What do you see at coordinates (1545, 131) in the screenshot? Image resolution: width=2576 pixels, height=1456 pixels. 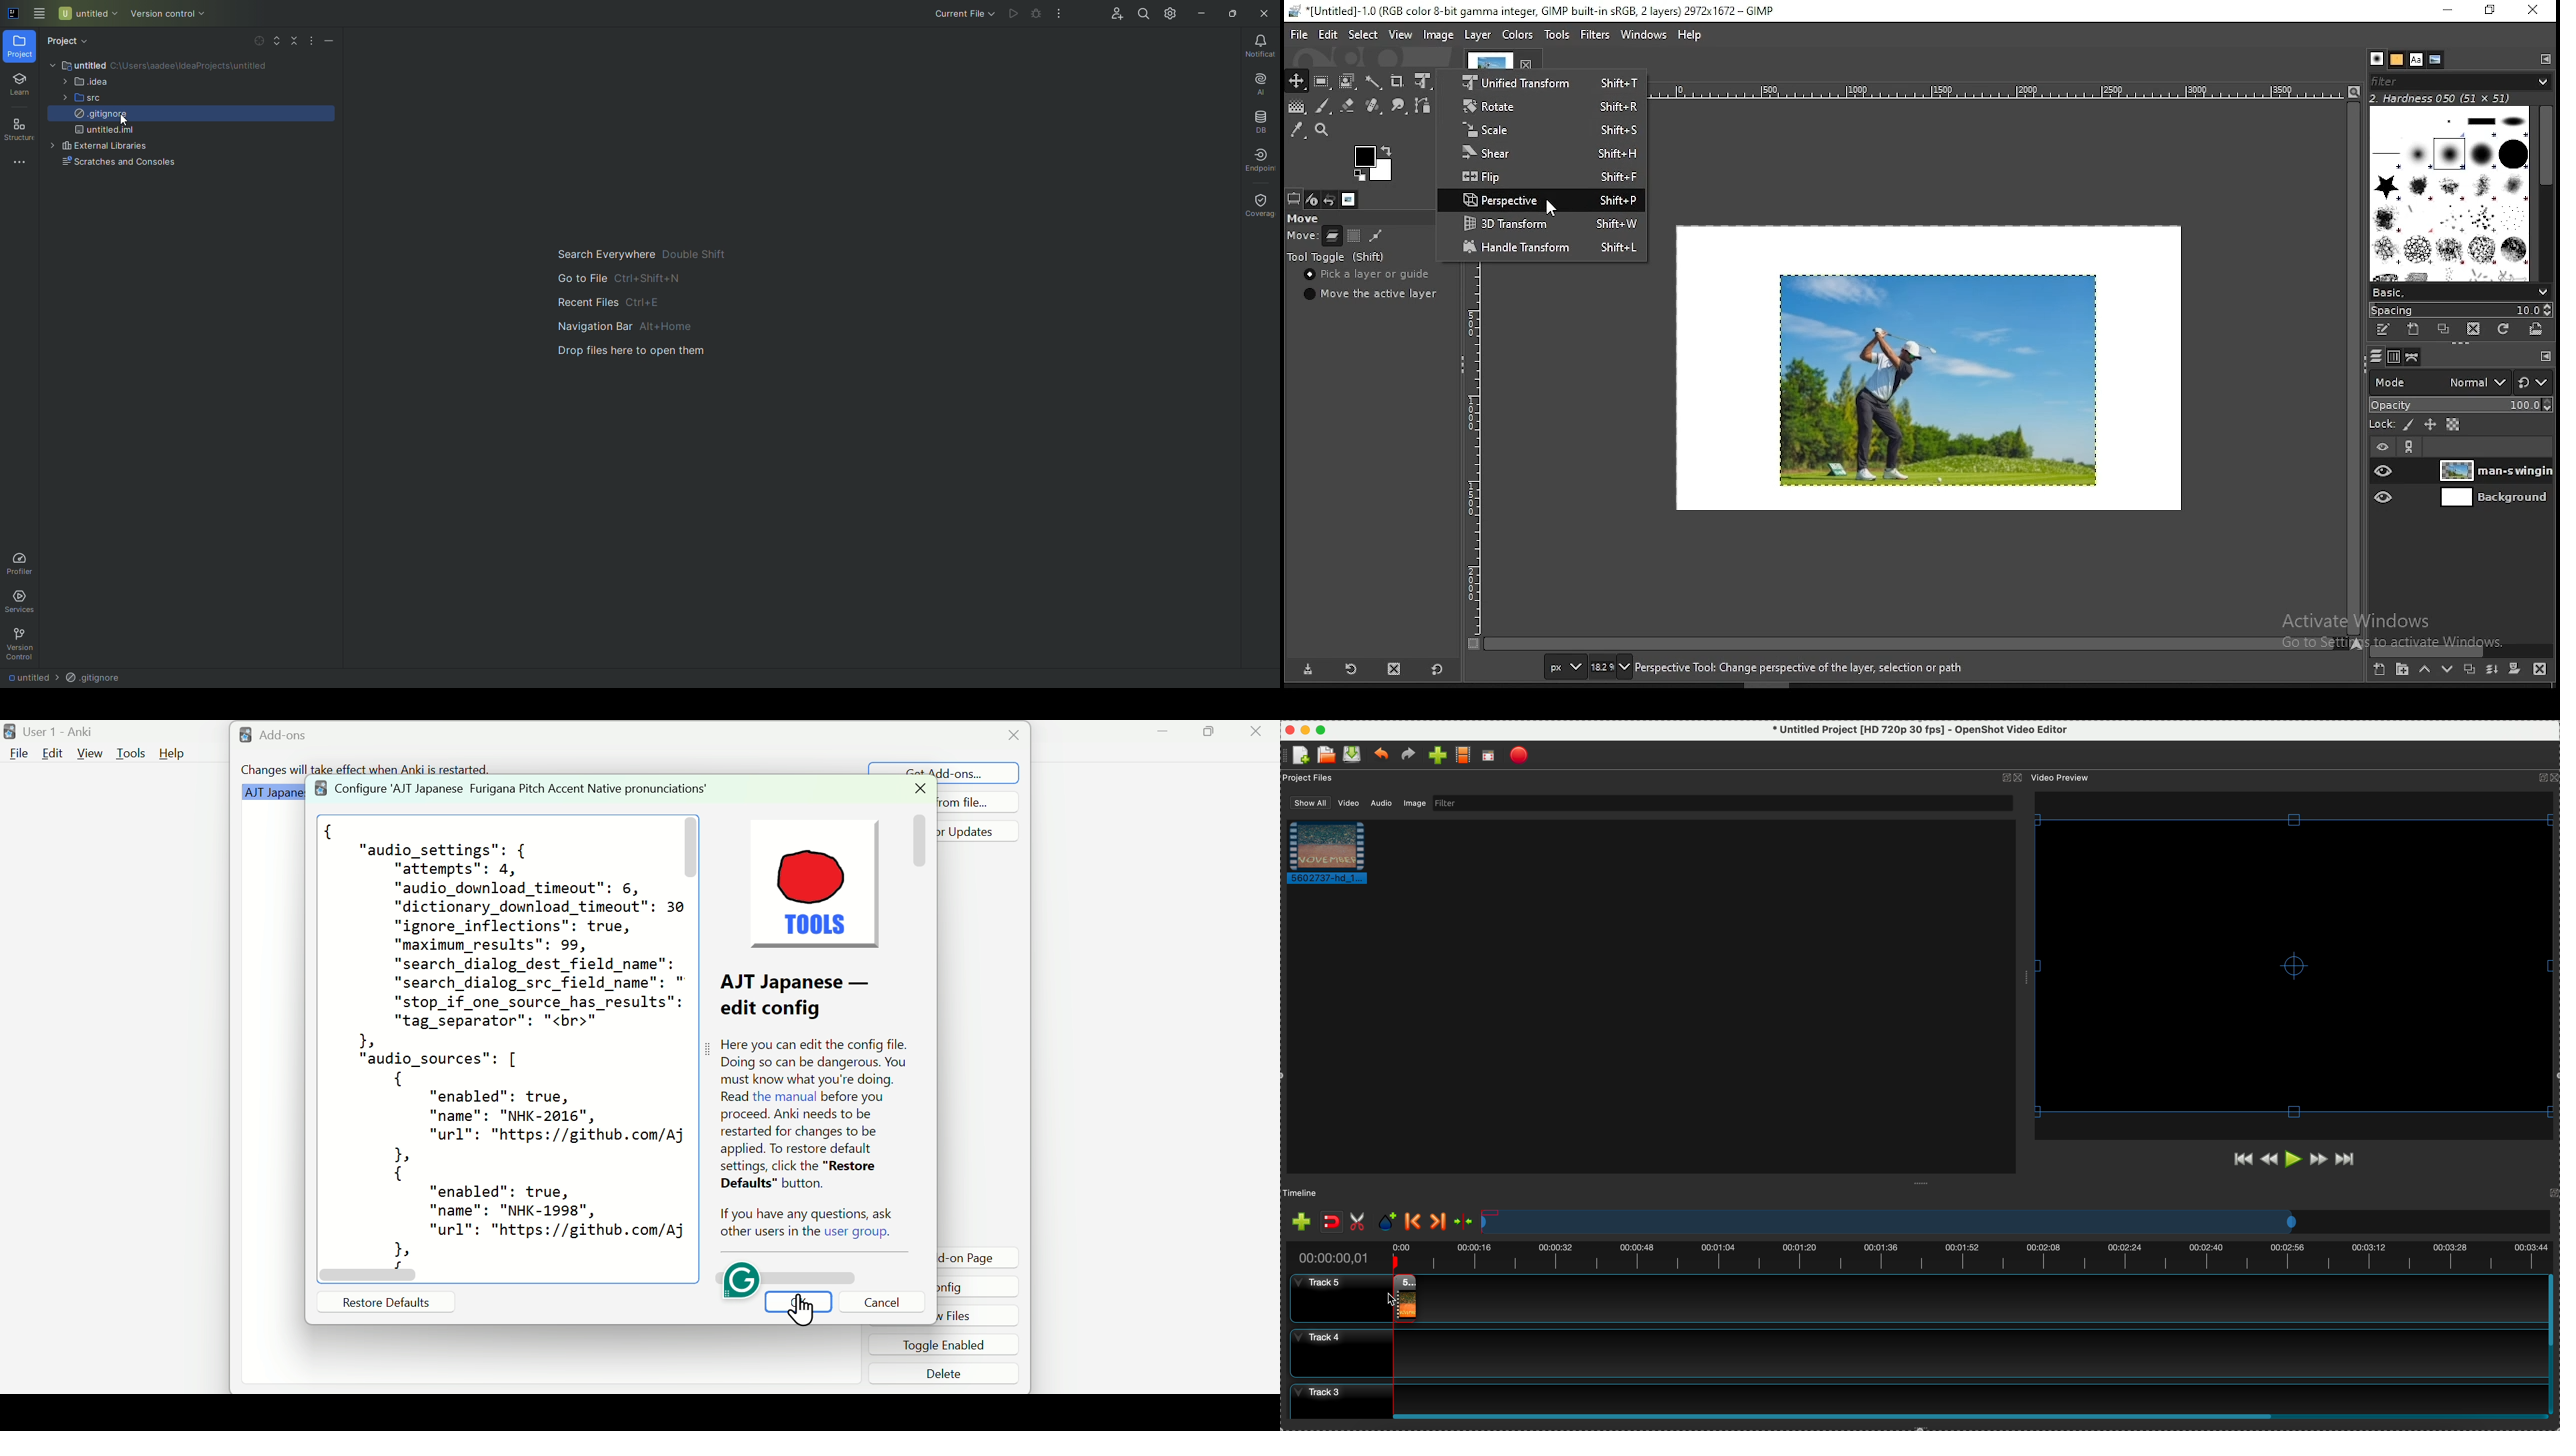 I see `scale` at bounding box center [1545, 131].